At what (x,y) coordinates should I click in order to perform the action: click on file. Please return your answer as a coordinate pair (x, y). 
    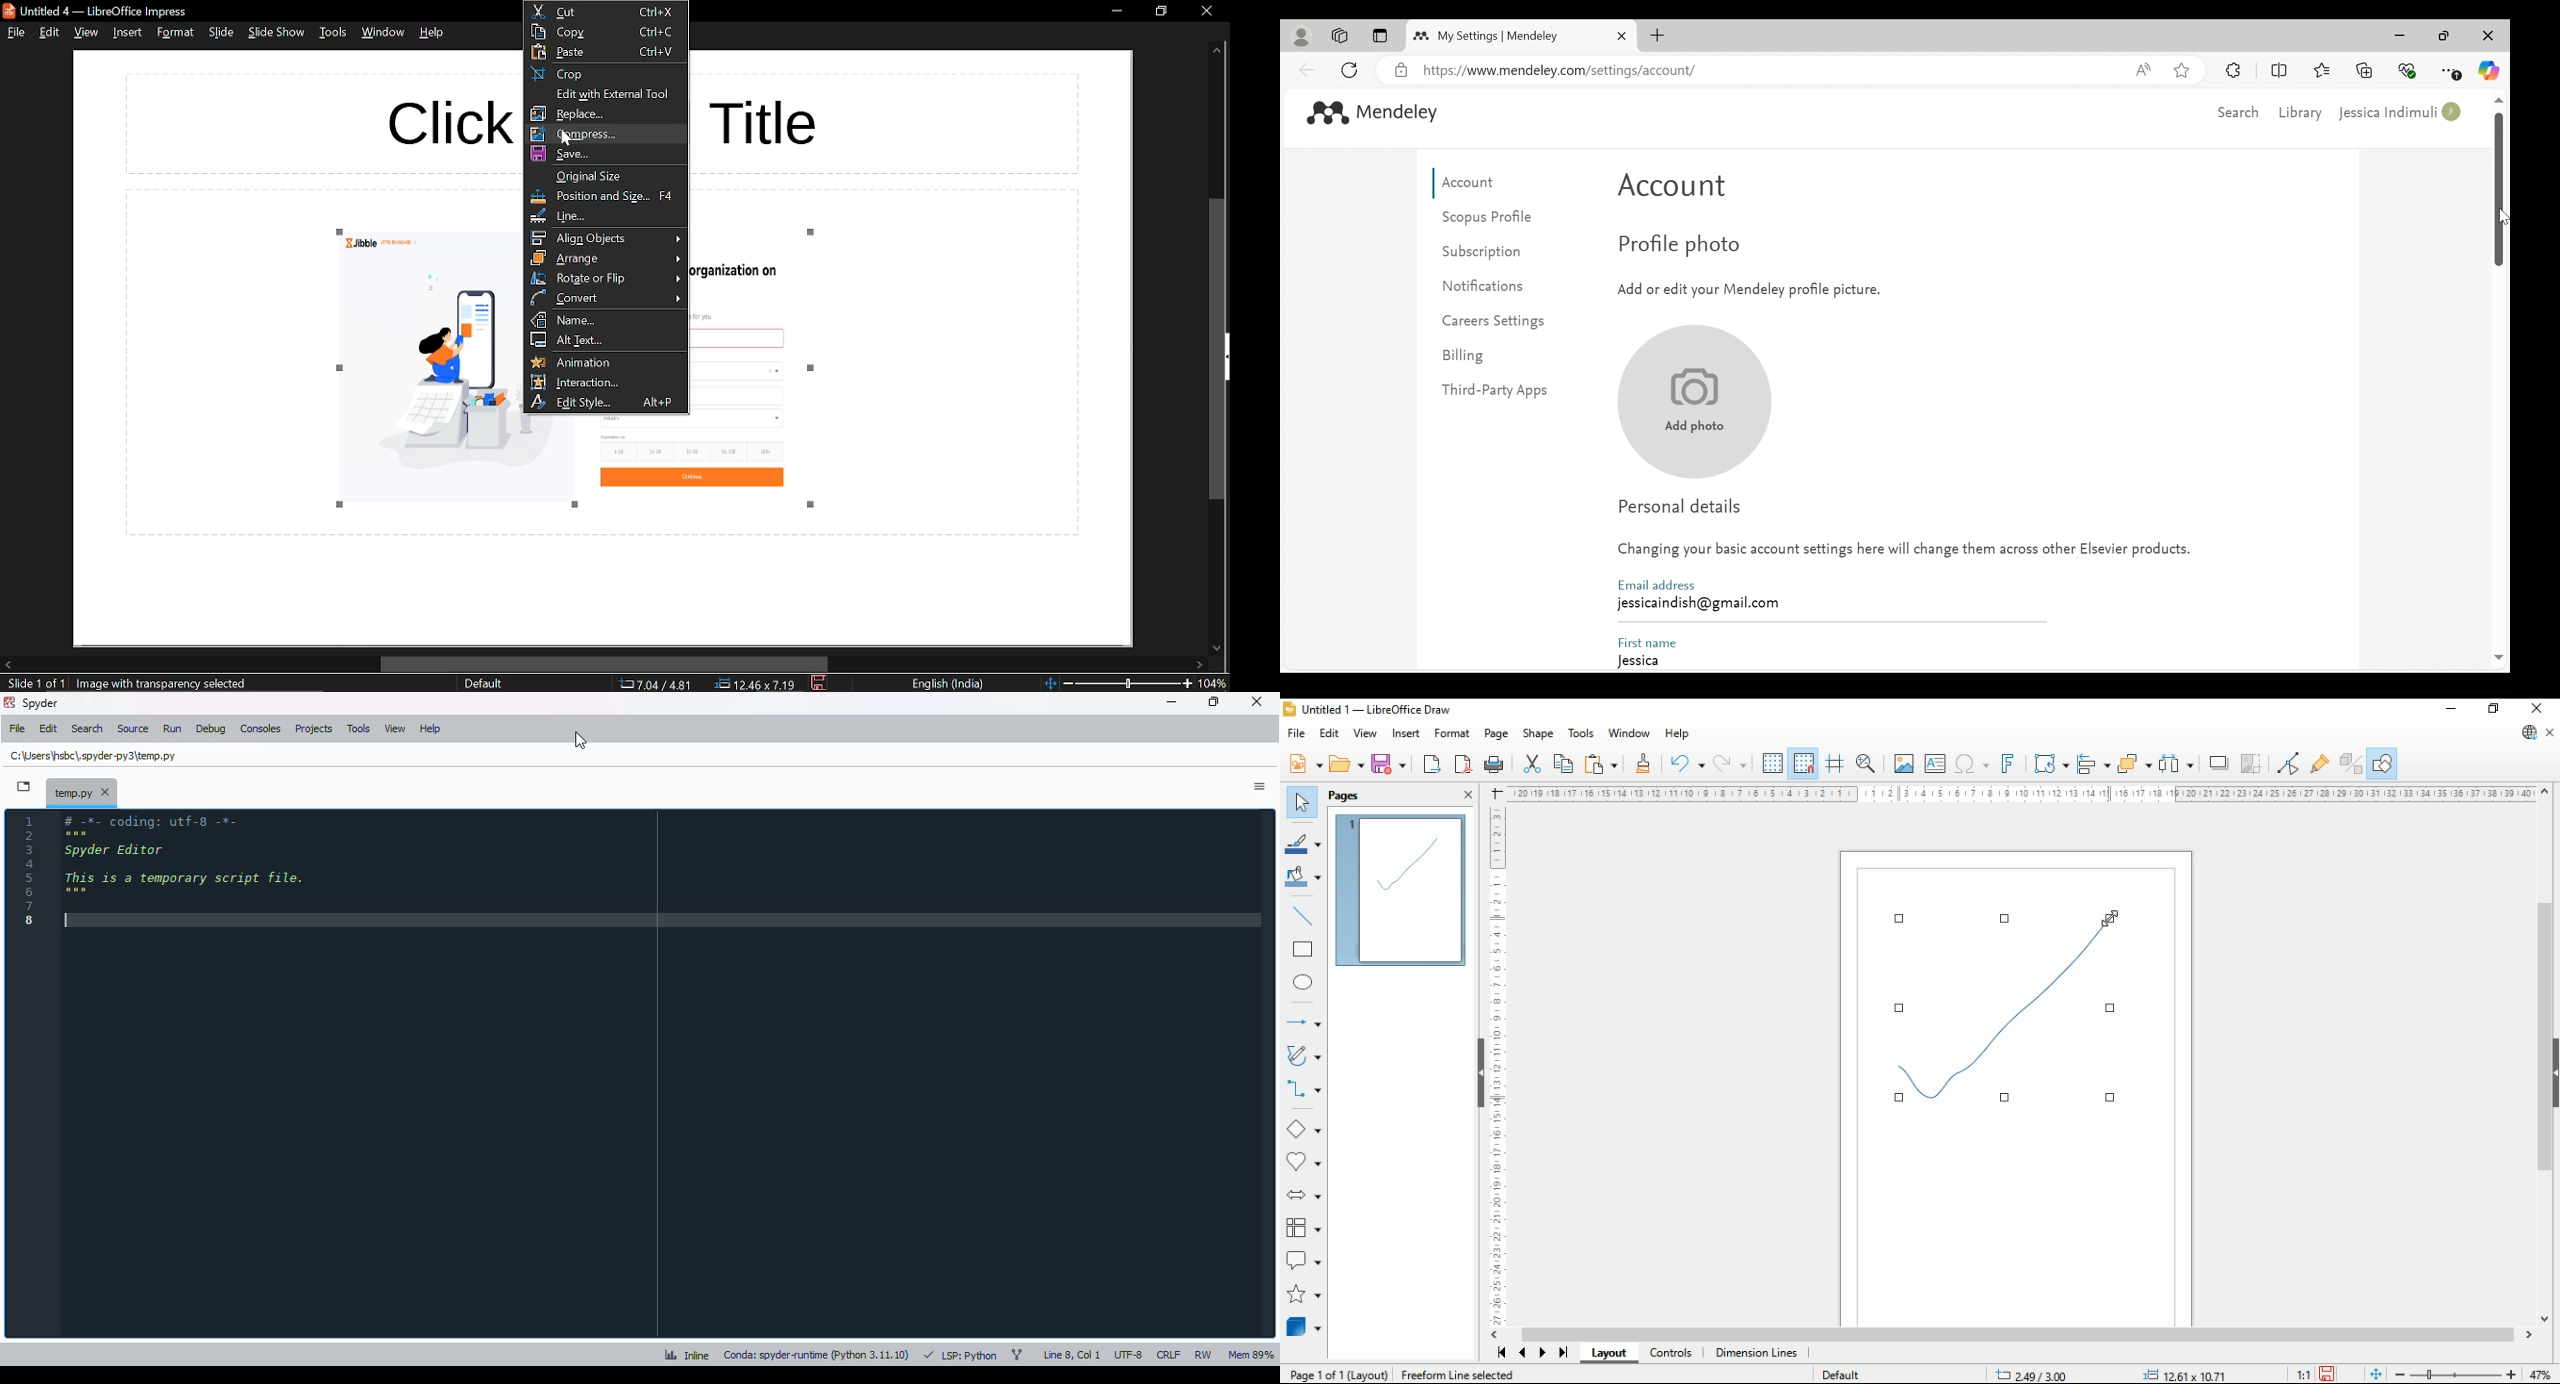
    Looking at the image, I should click on (18, 729).